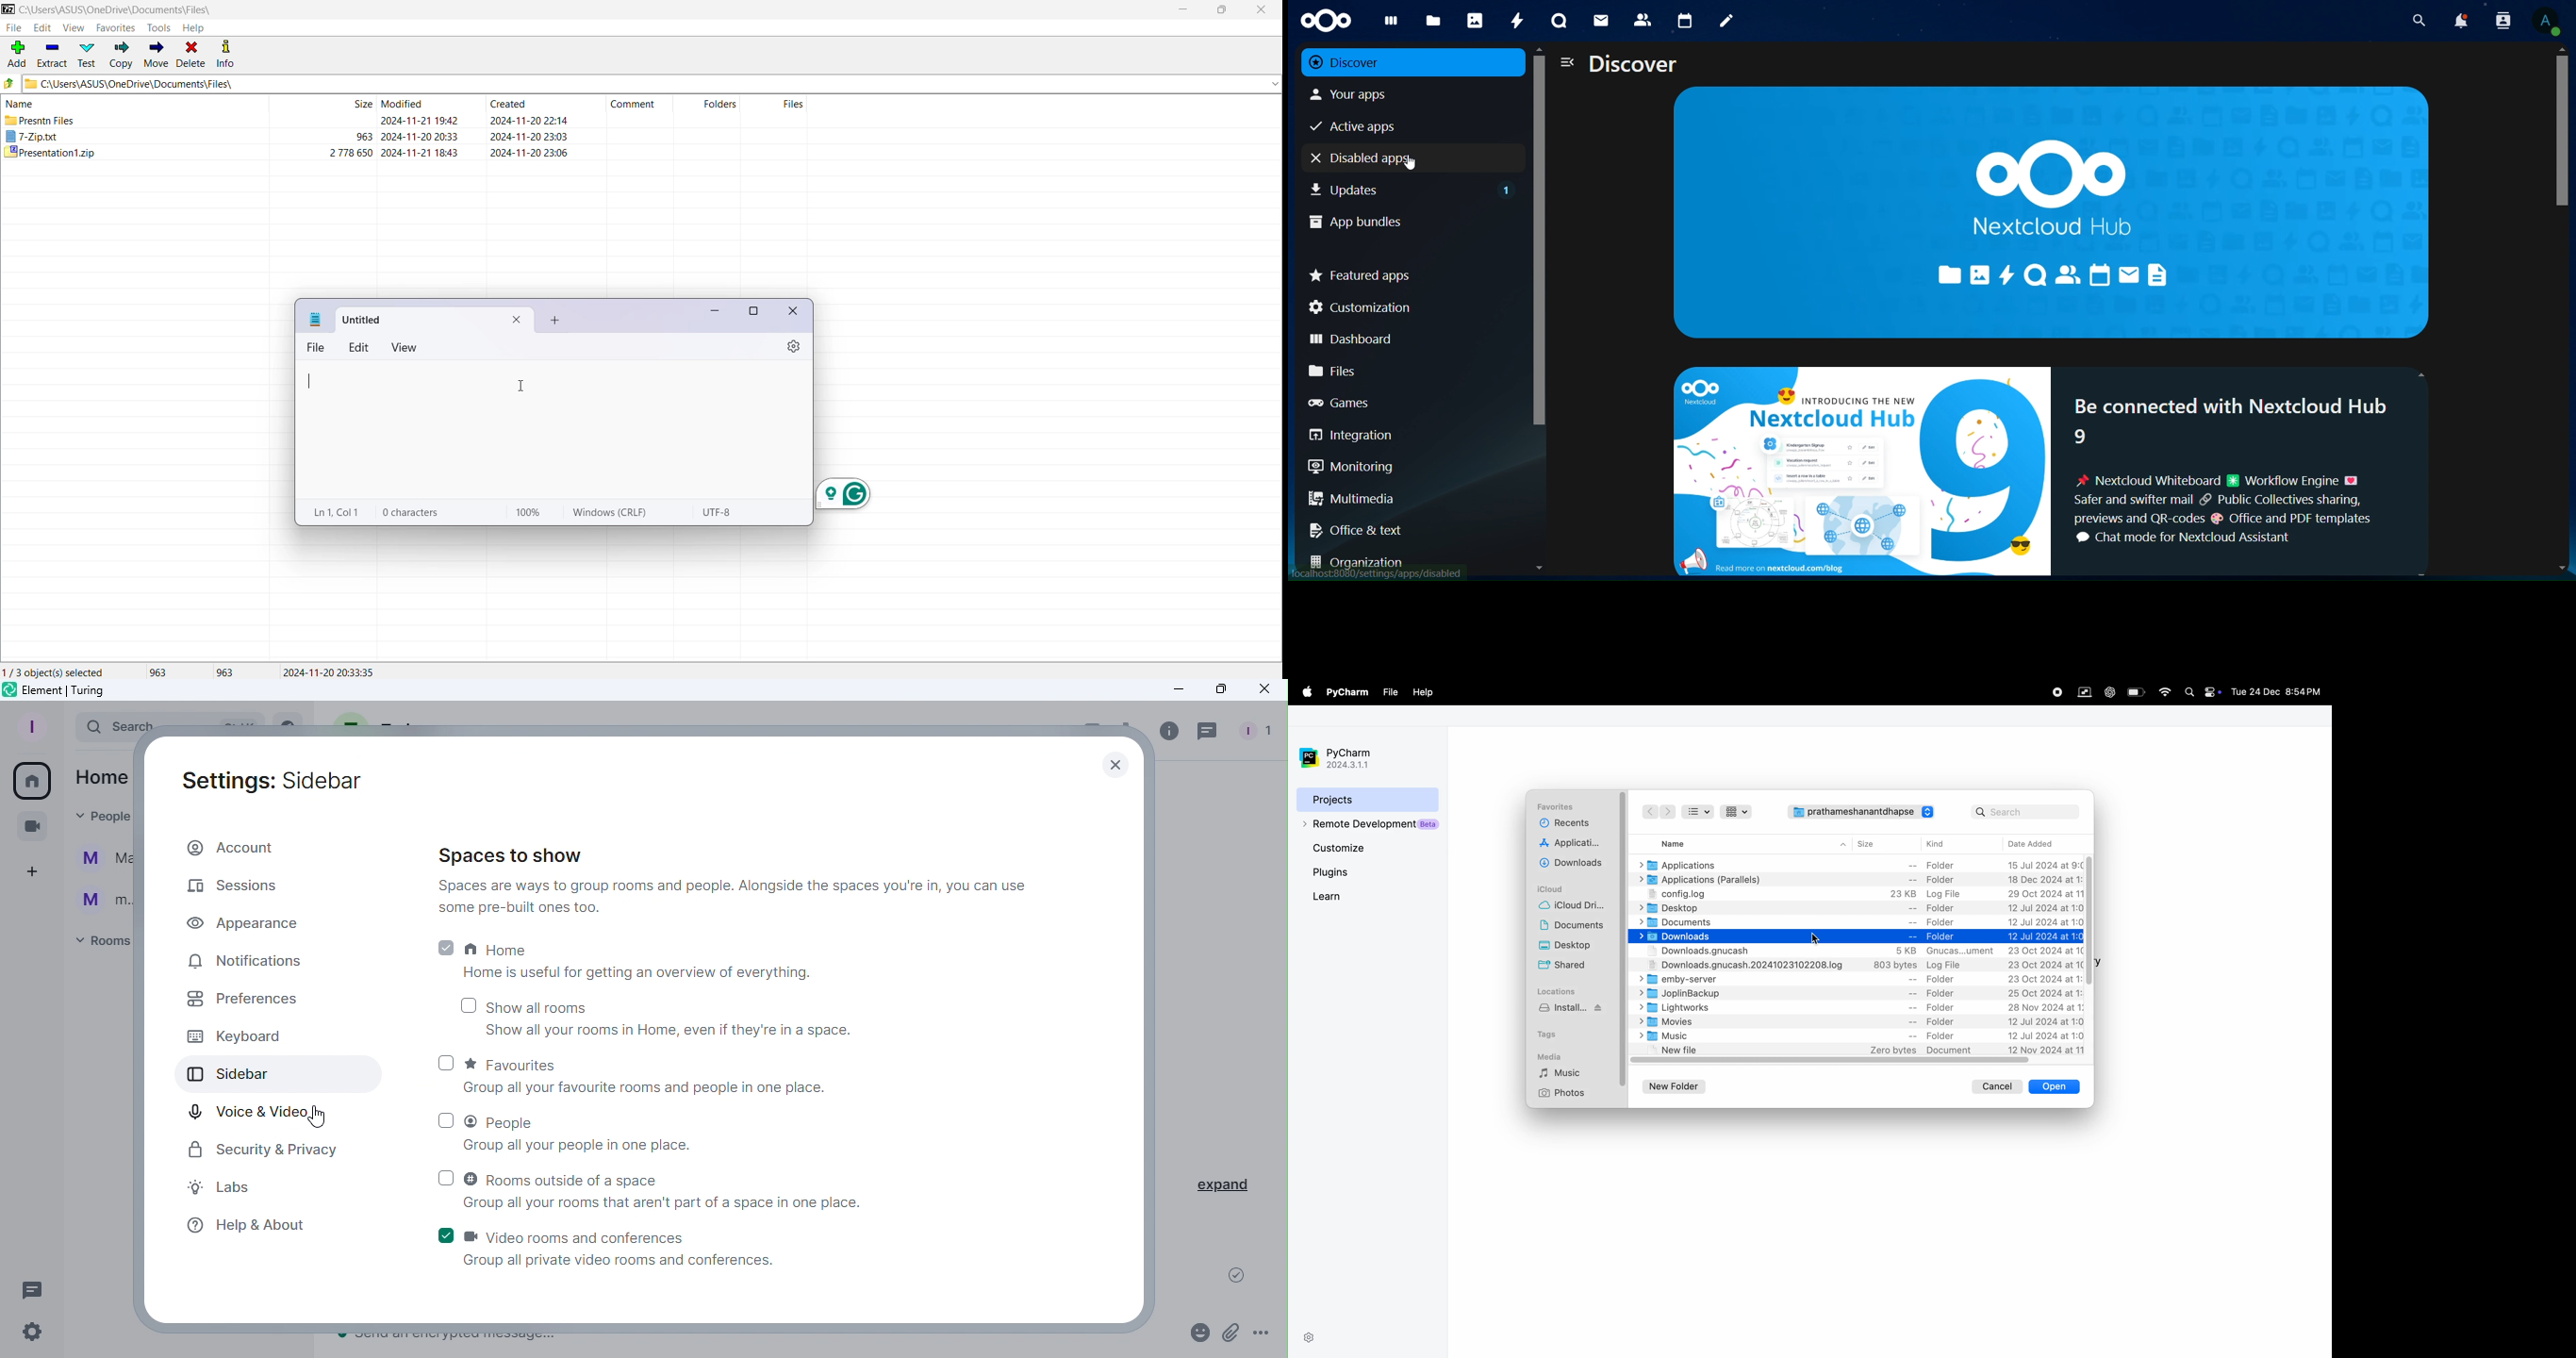  I want to click on People, so click(652, 1130).